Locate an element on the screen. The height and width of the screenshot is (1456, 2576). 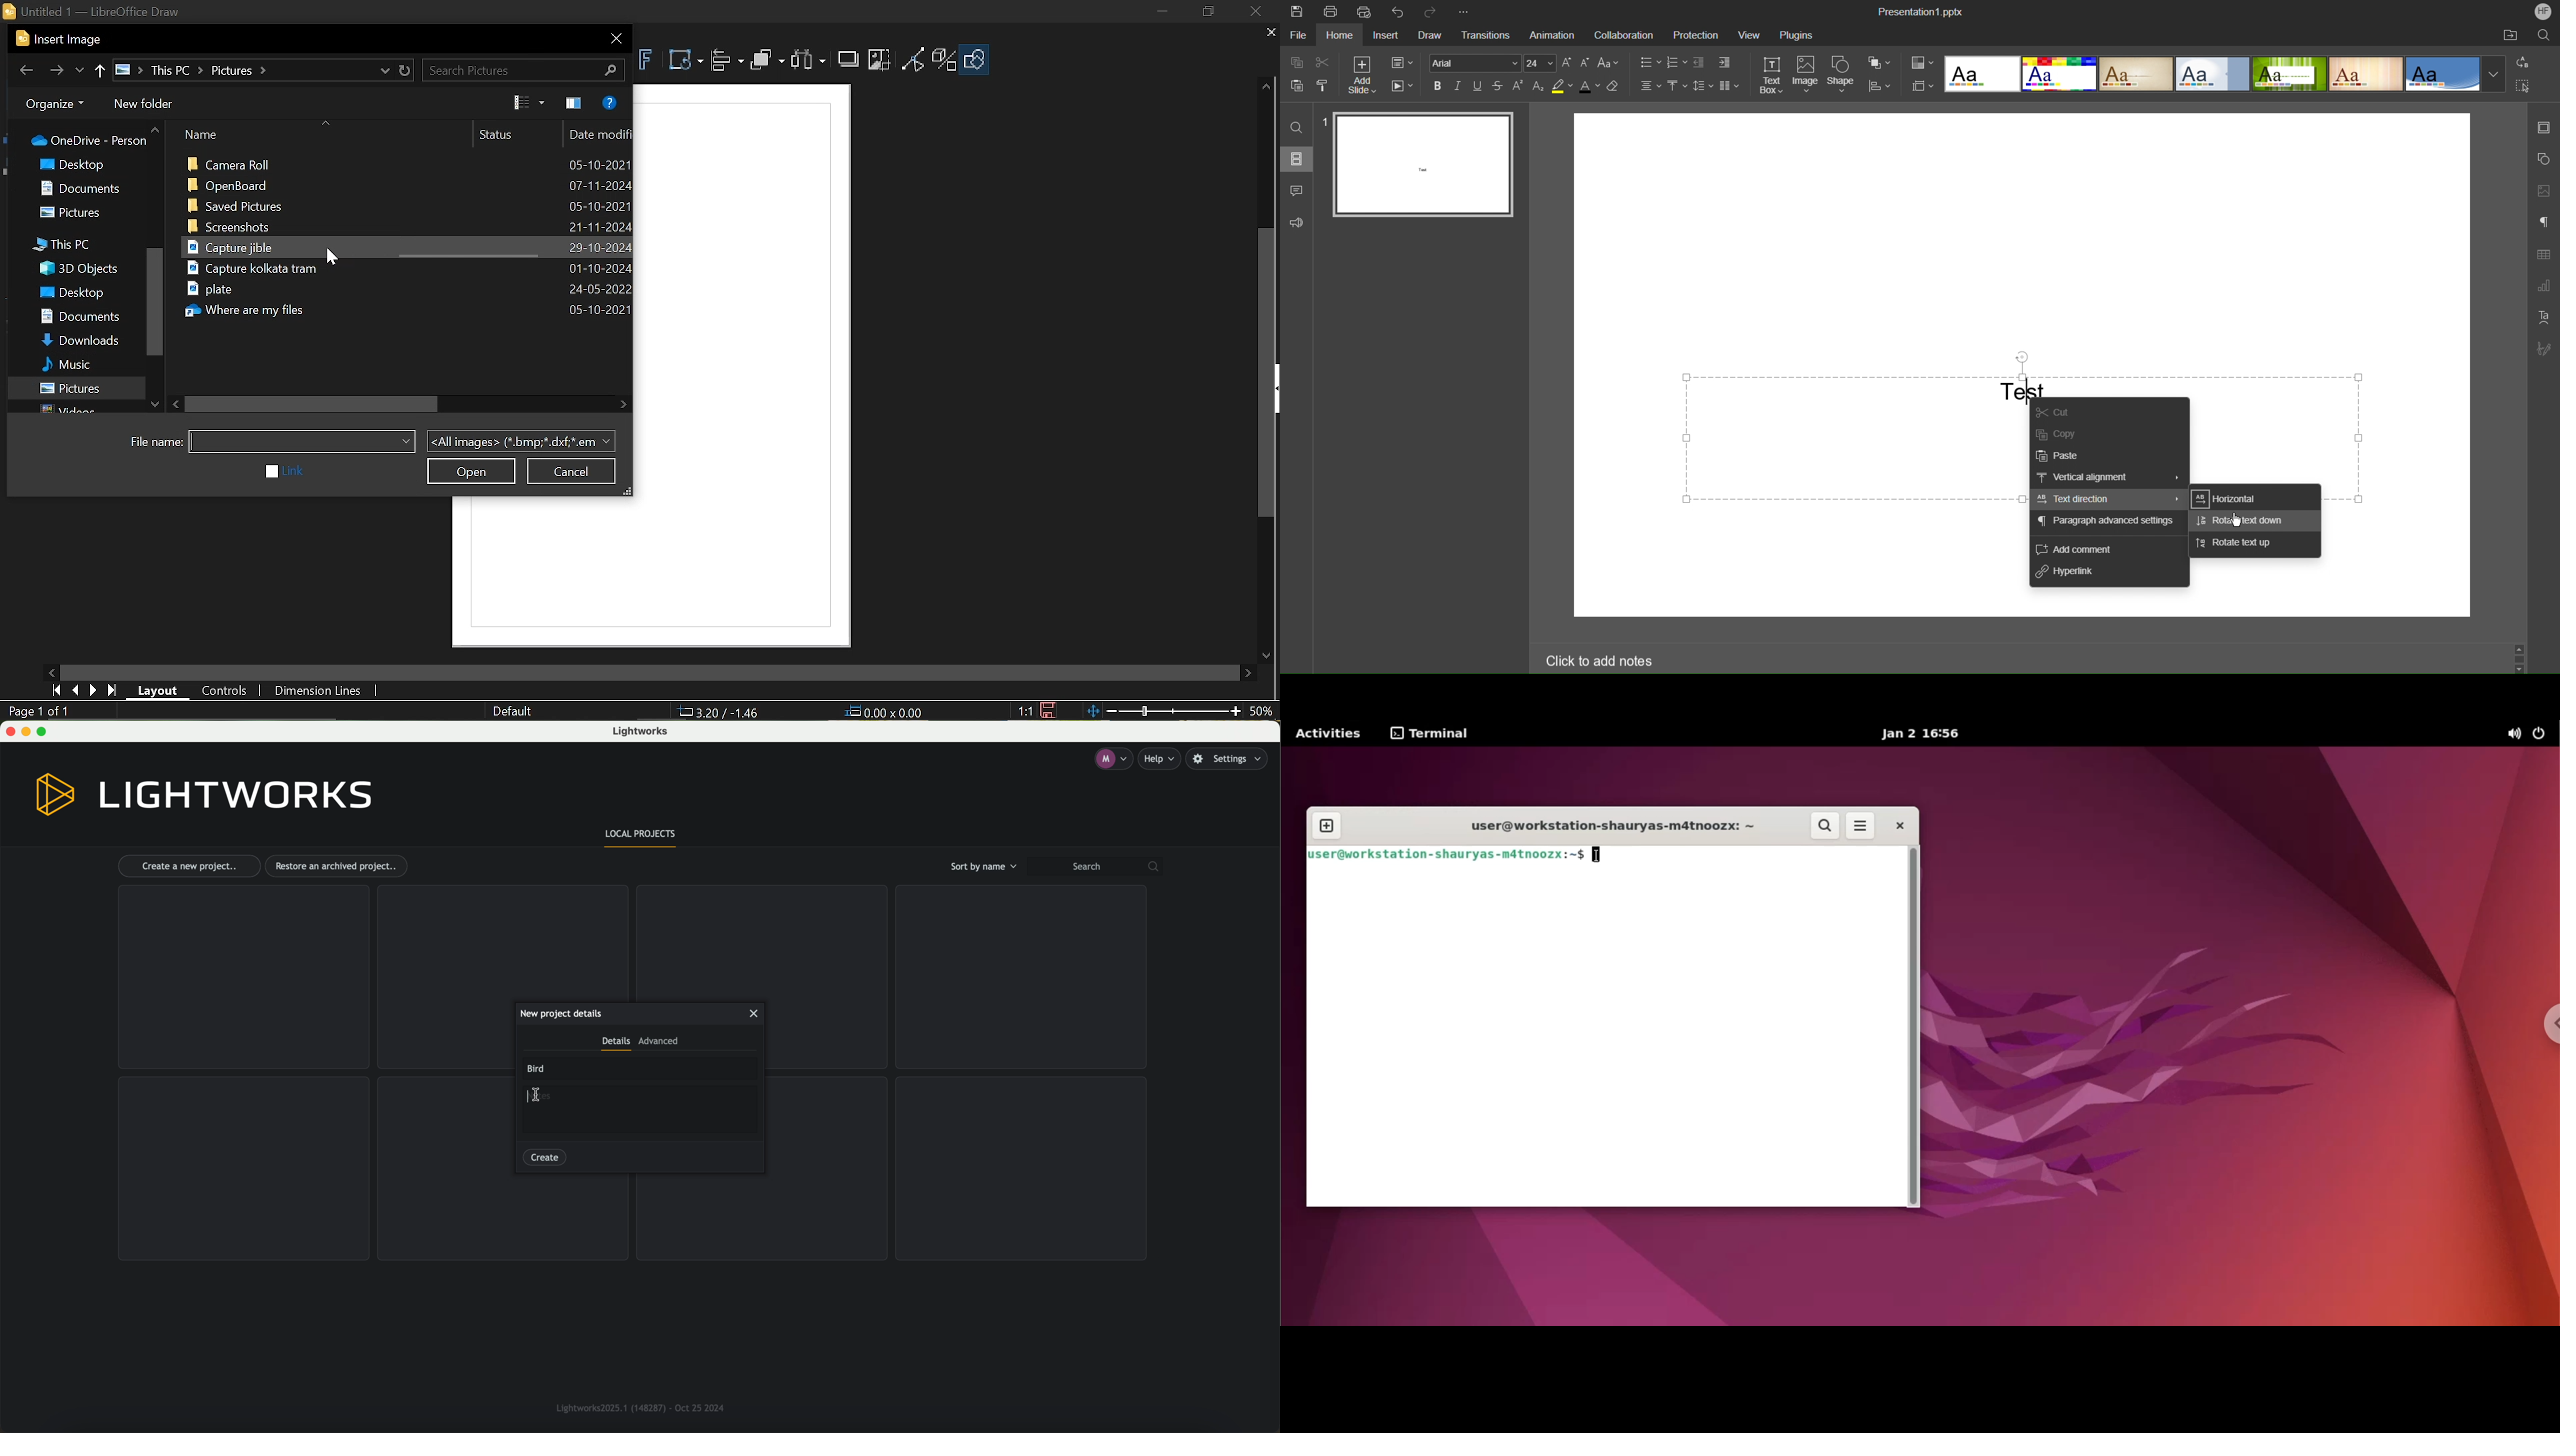
Cut is located at coordinates (2068, 411).